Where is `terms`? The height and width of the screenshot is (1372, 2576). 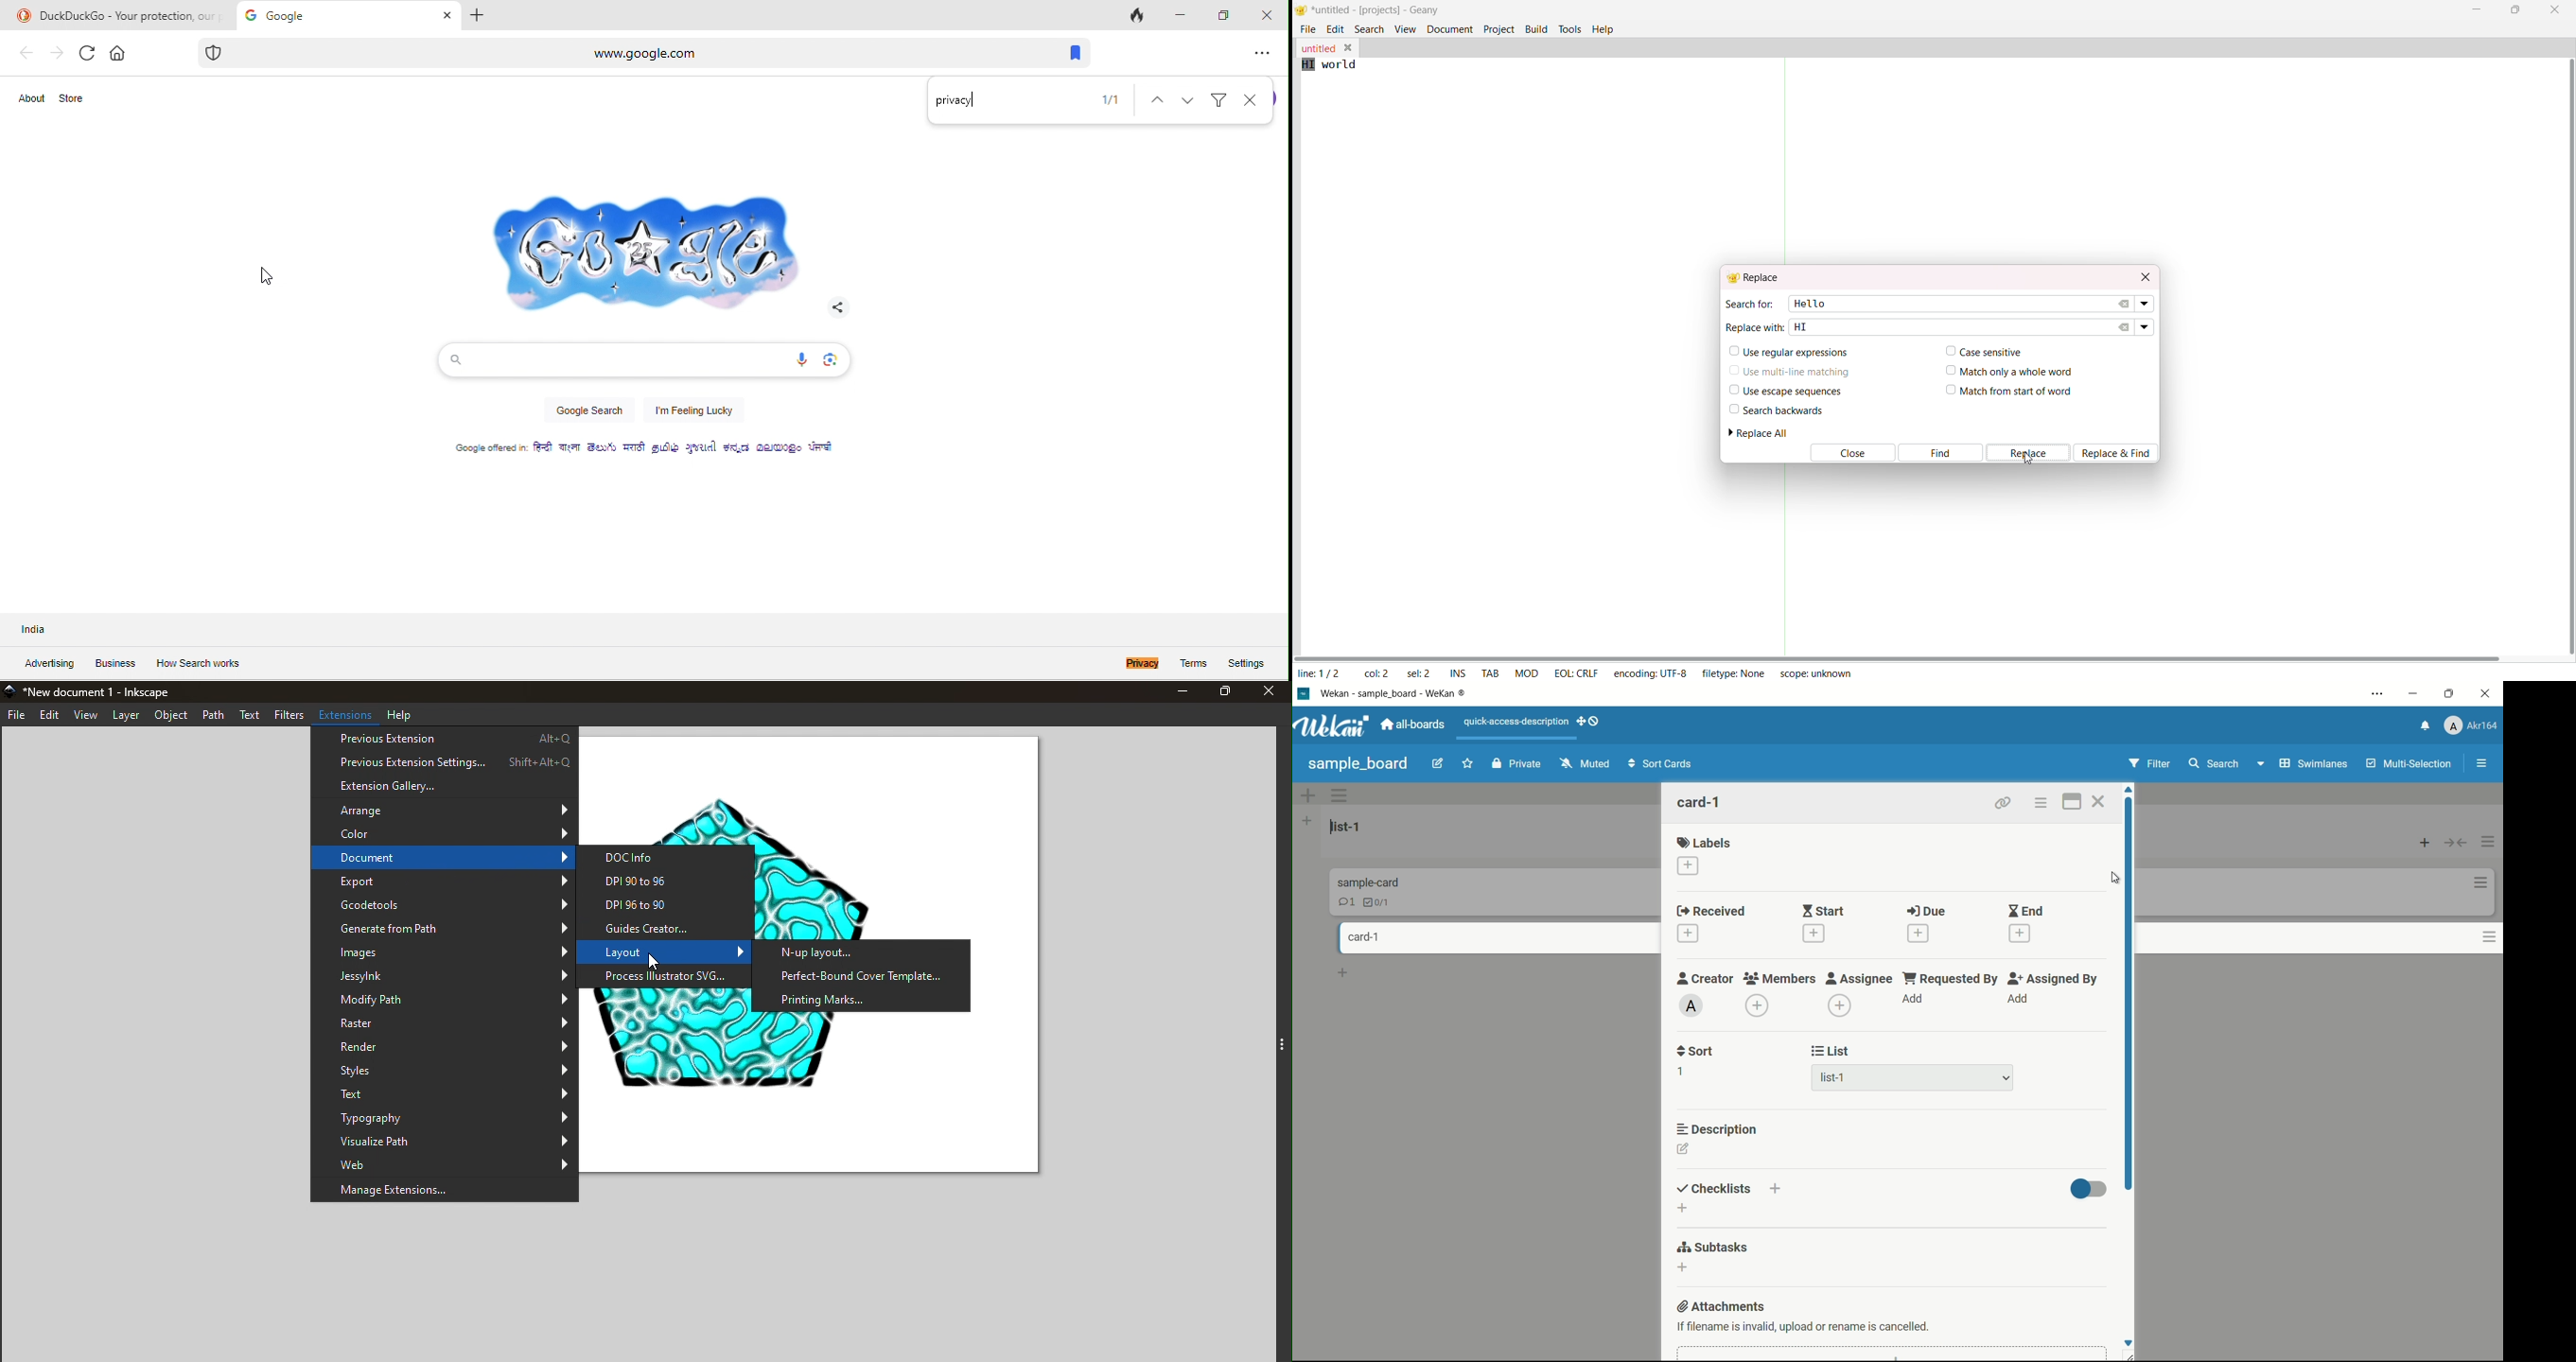
terms is located at coordinates (1192, 662).